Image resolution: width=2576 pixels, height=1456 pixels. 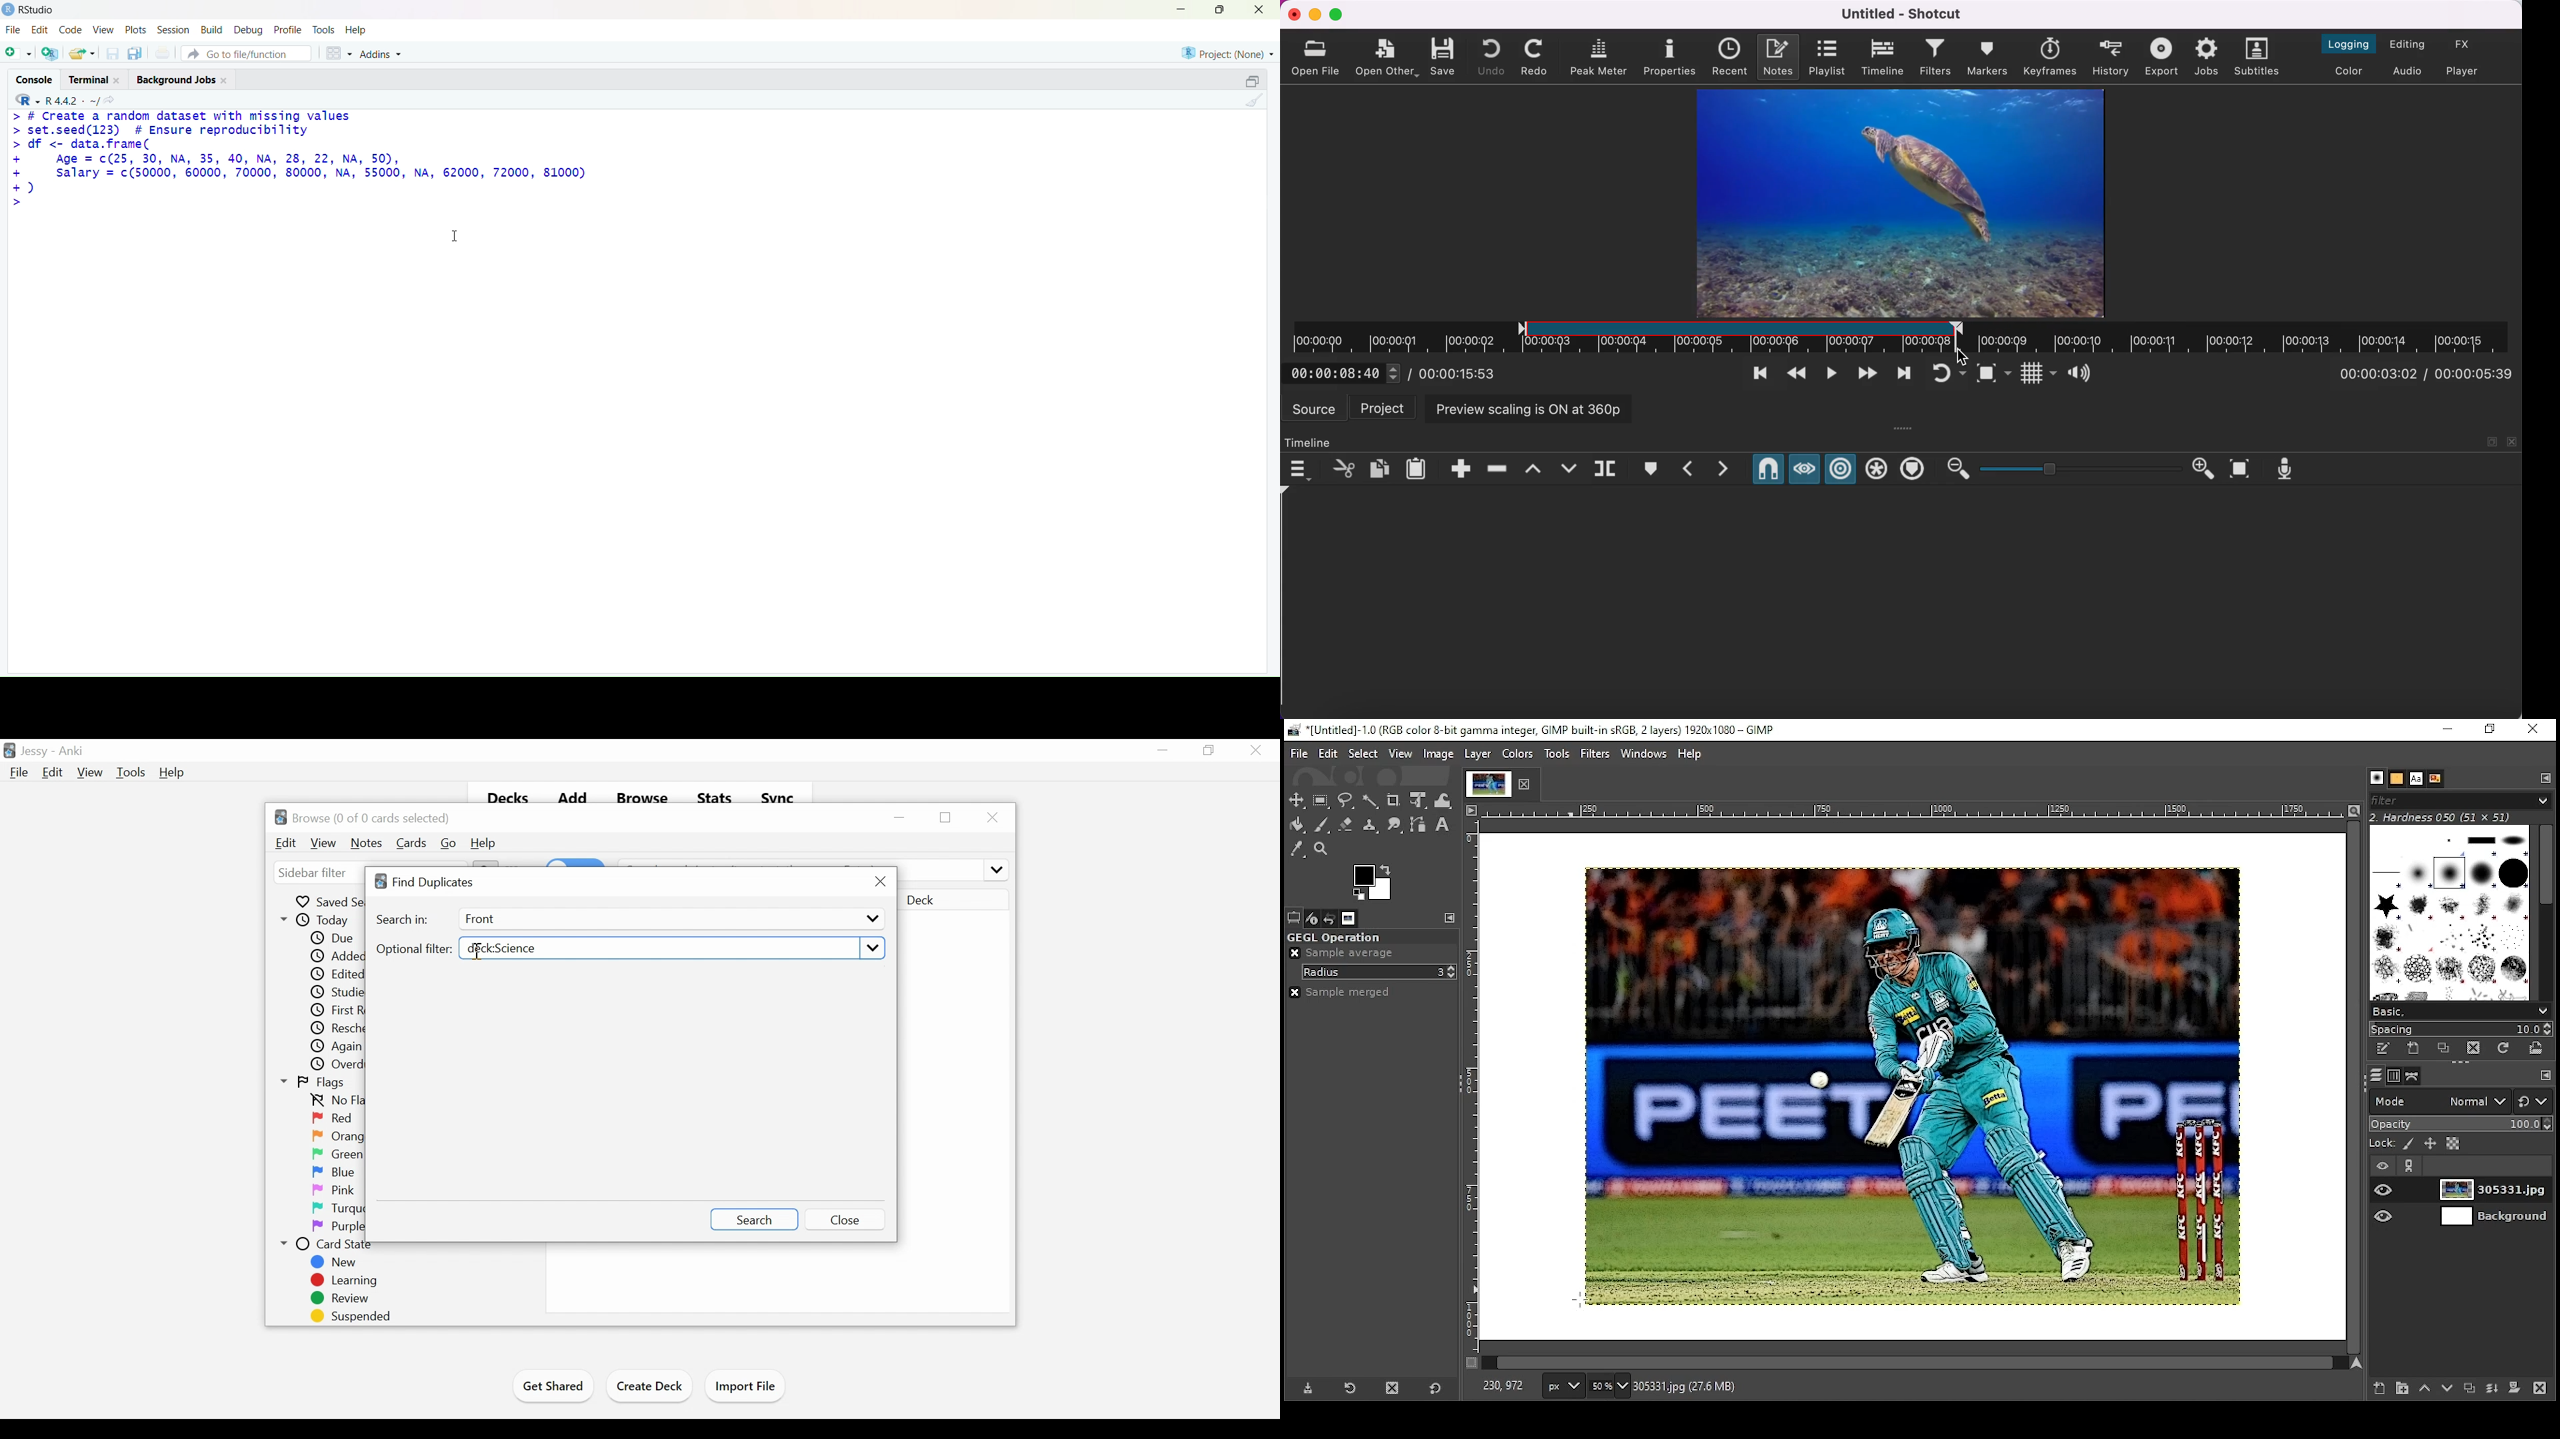 I want to click on Green, so click(x=338, y=1154).